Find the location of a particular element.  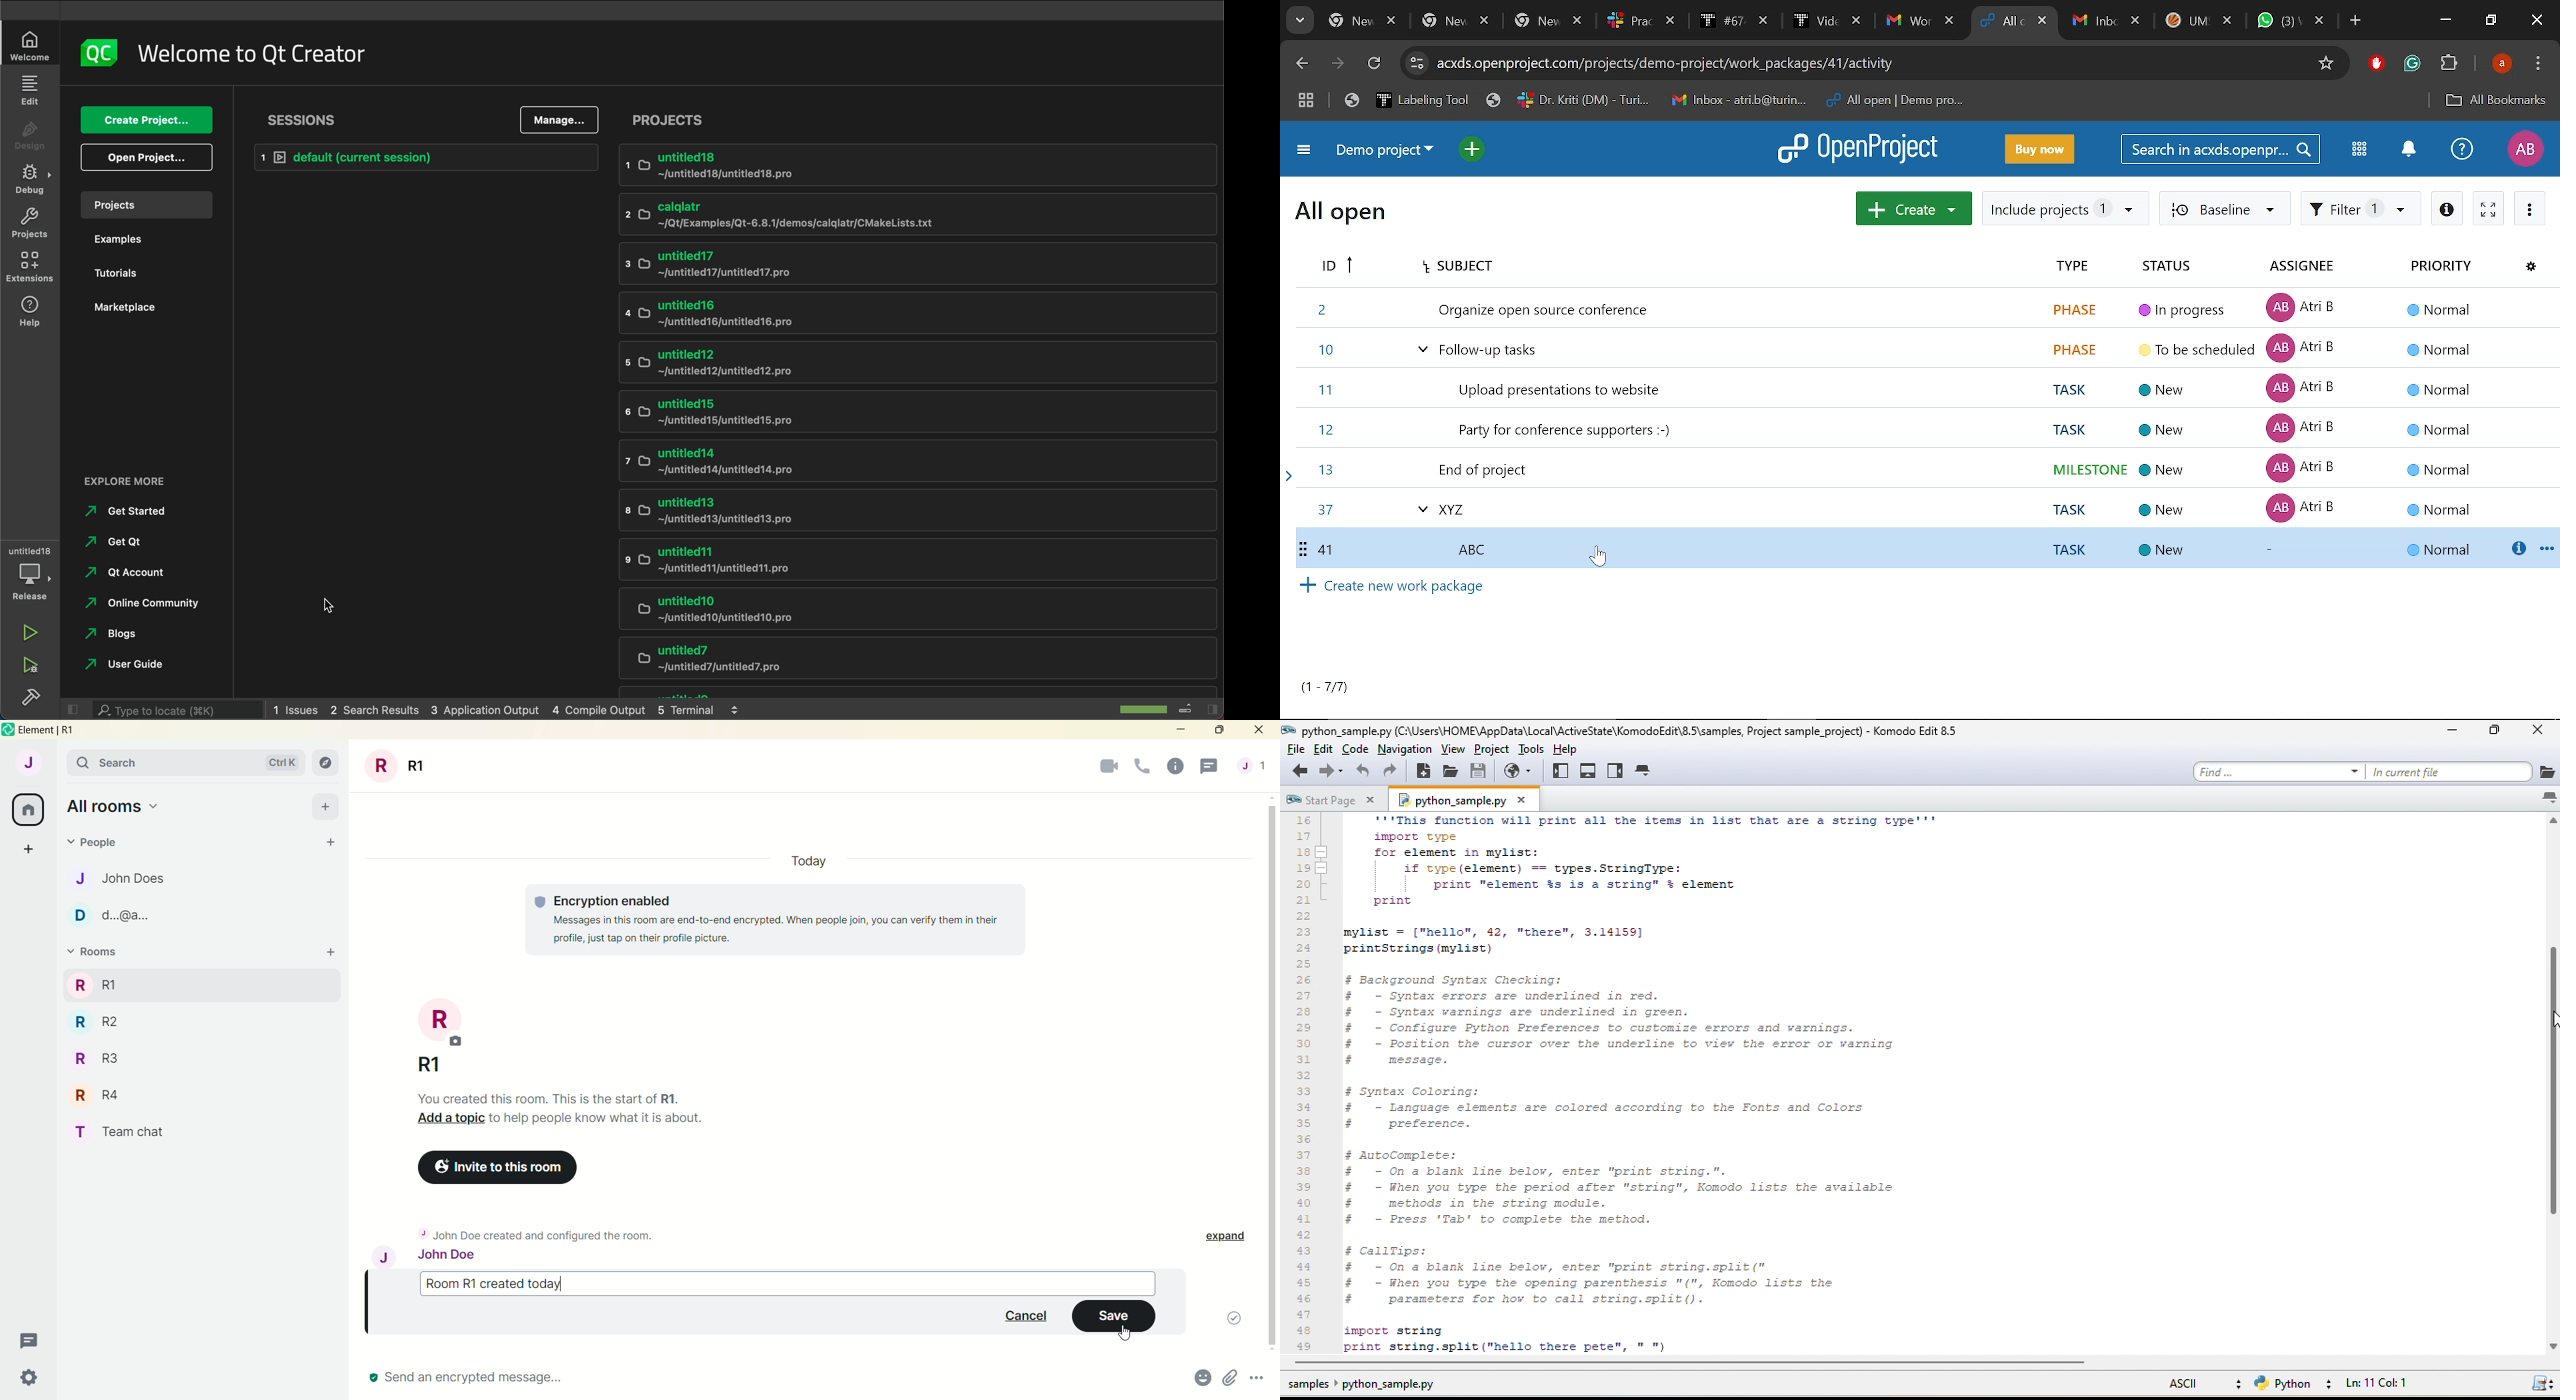

people is located at coordinates (1253, 765).